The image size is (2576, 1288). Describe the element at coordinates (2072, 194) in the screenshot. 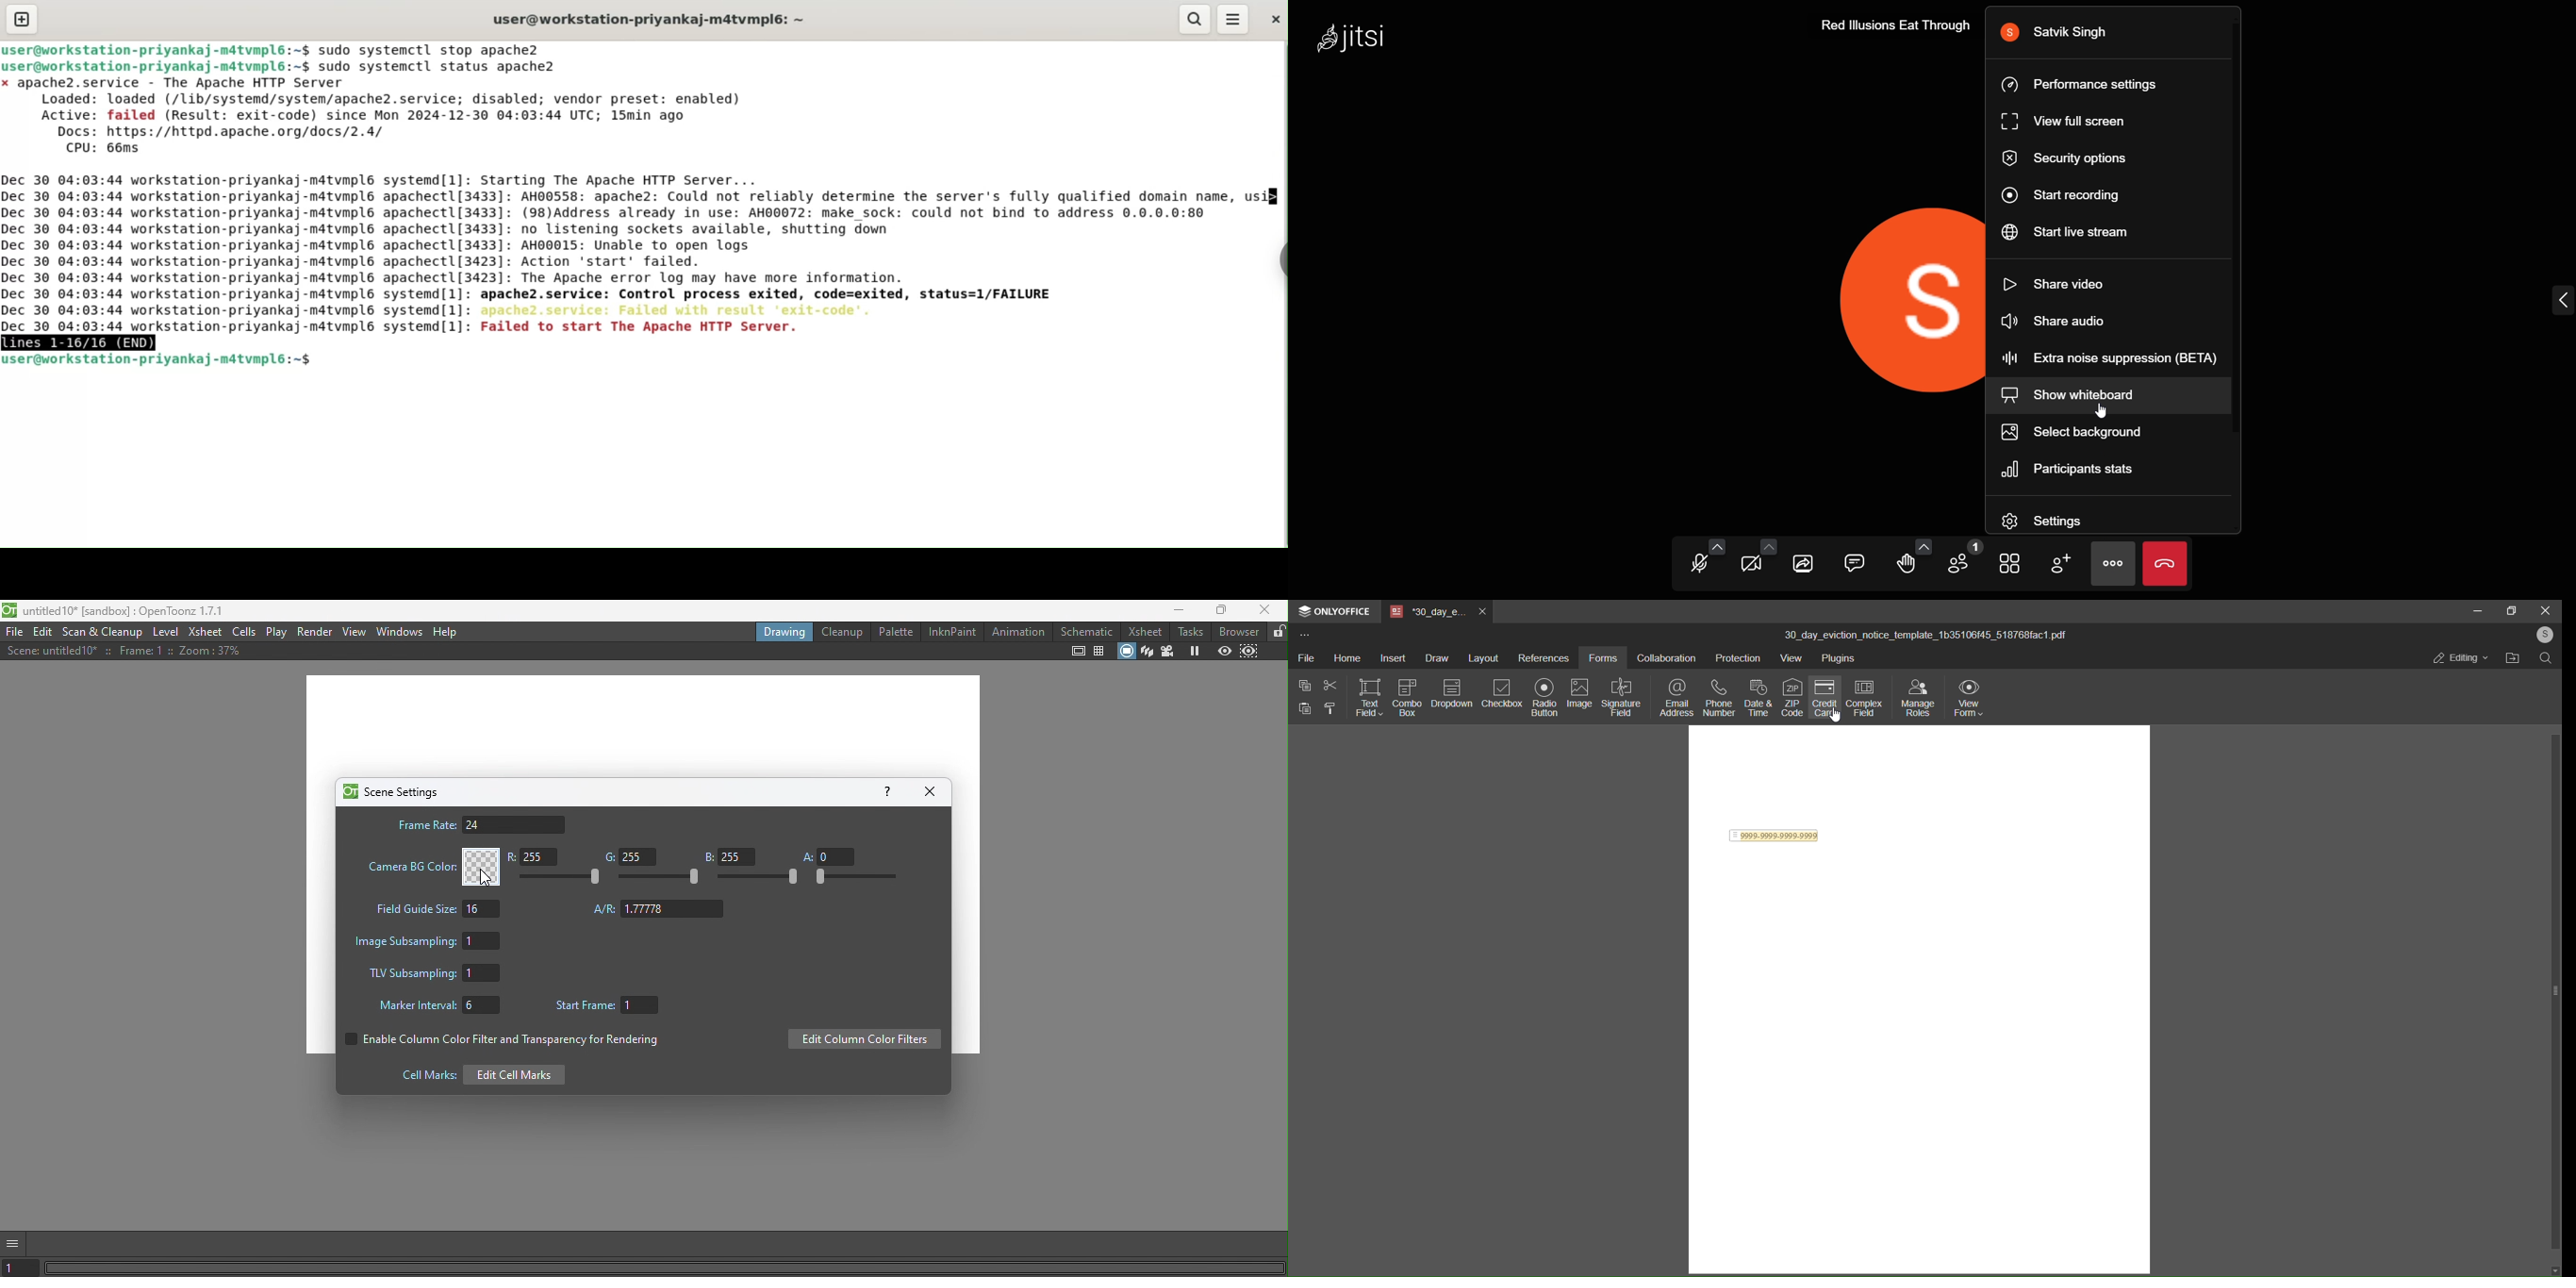

I see `start recording` at that location.